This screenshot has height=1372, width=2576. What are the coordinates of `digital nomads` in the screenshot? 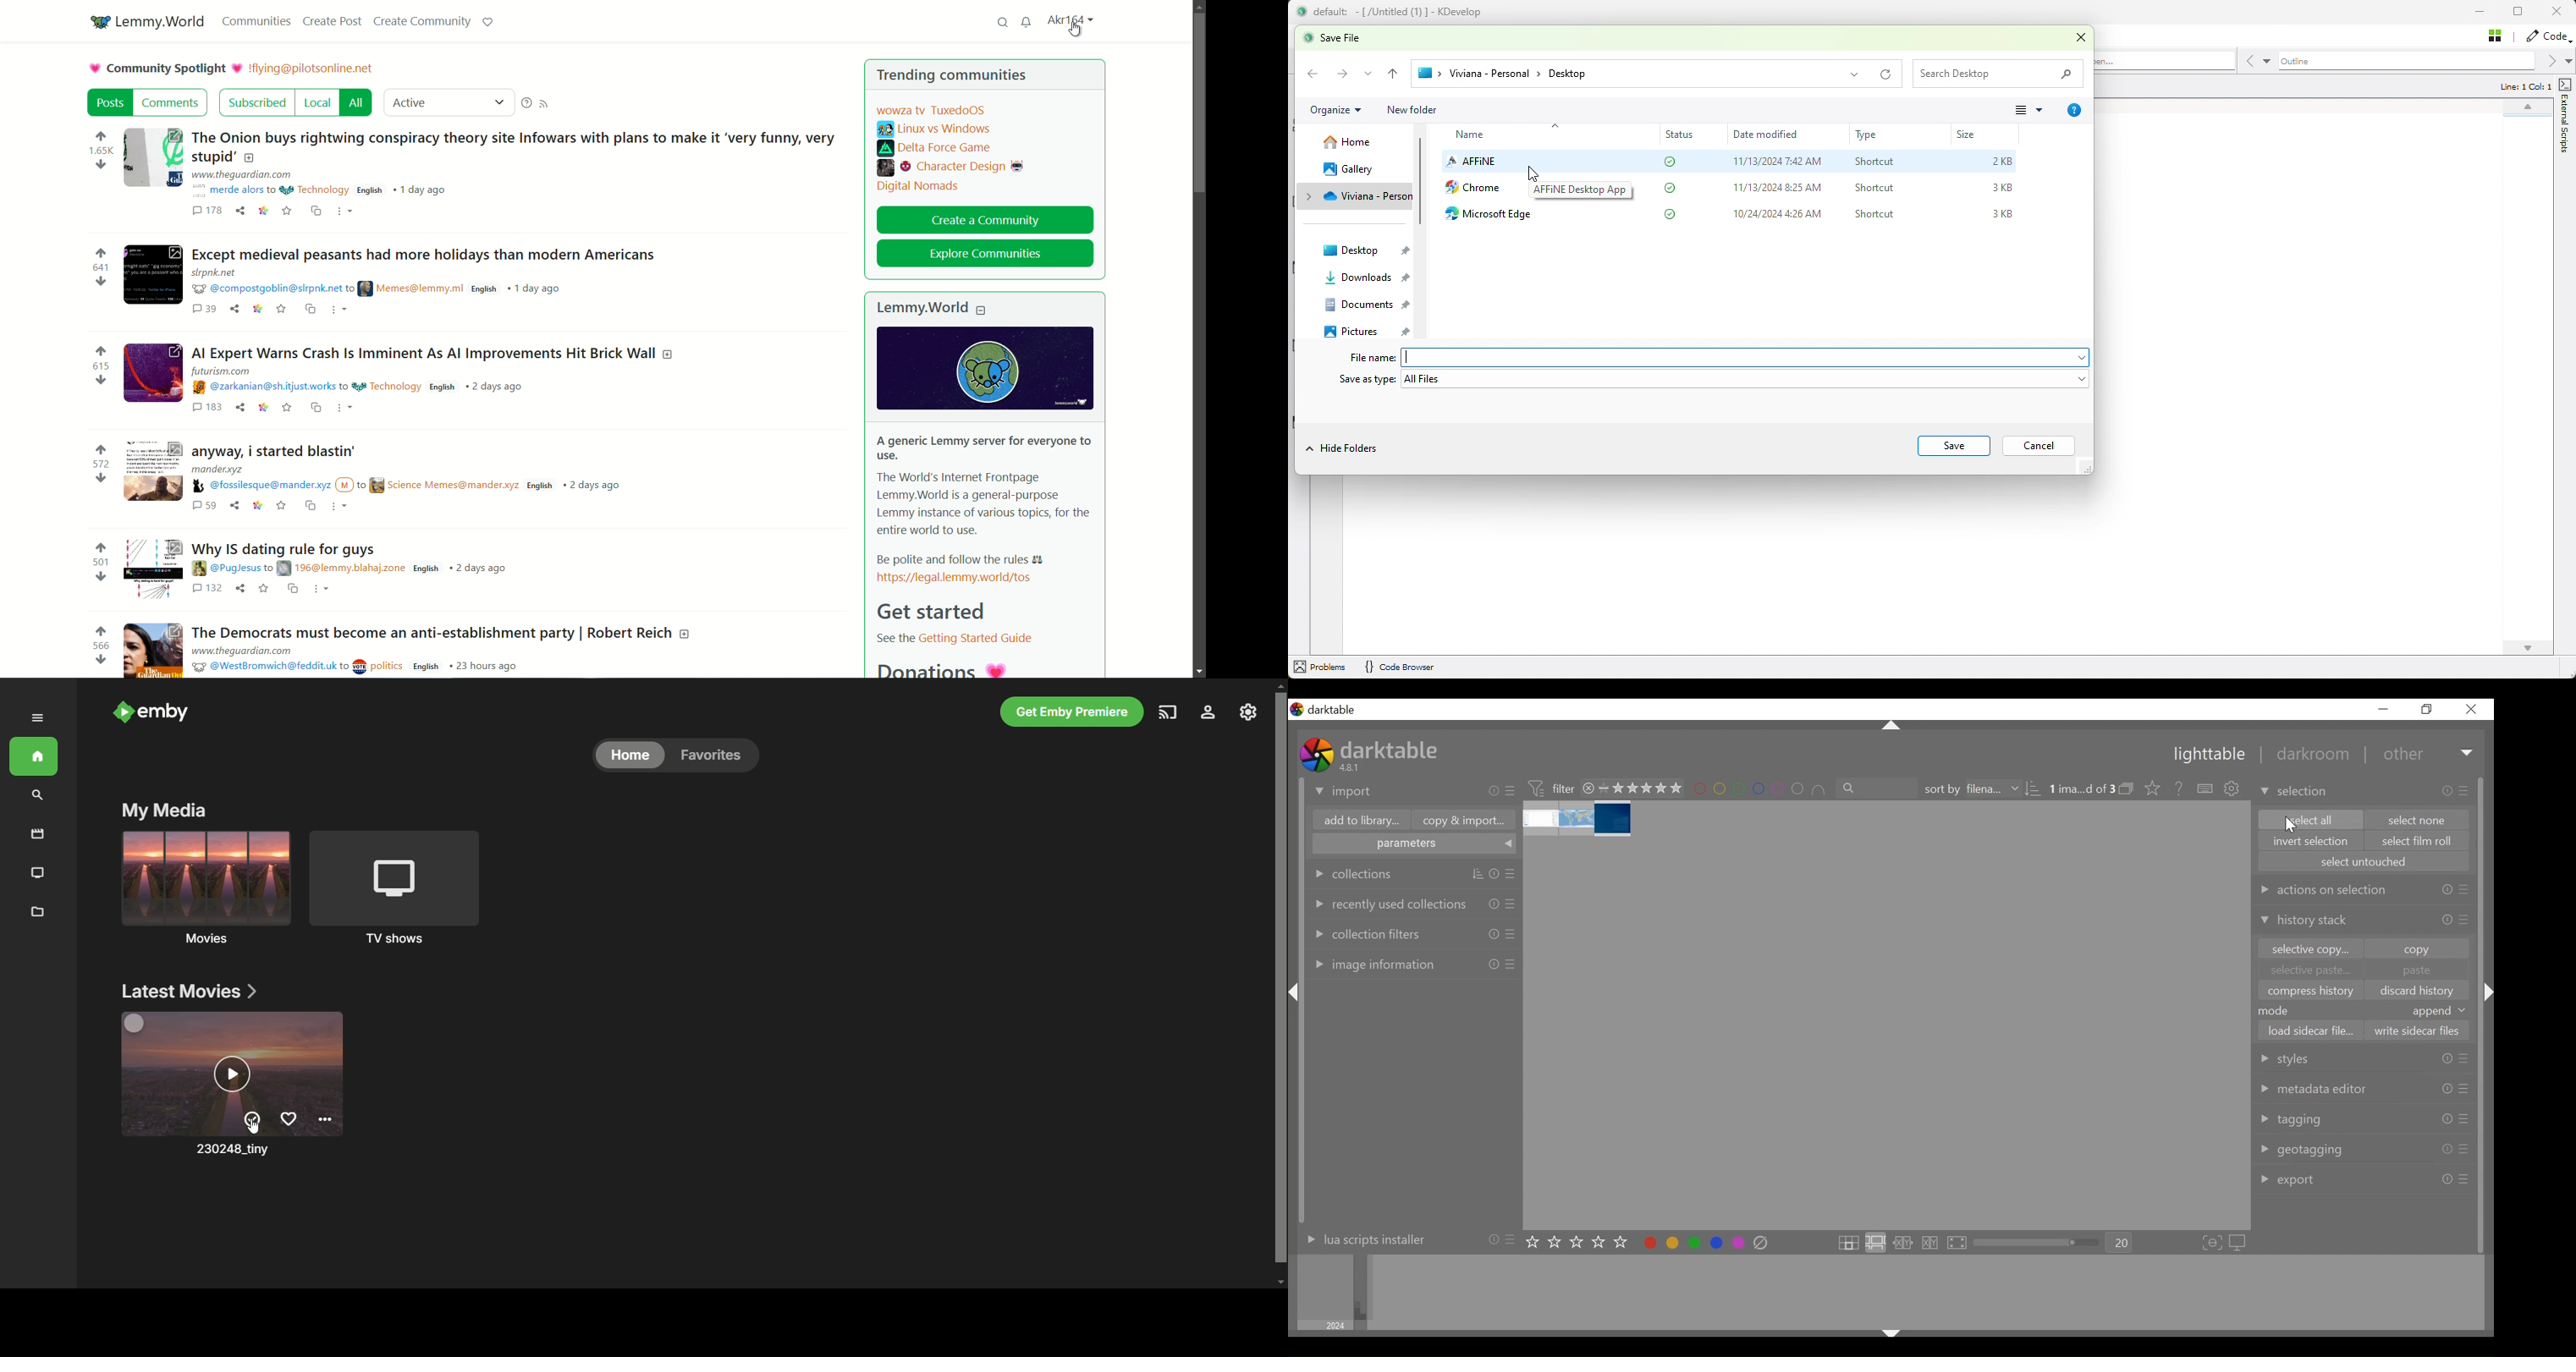 It's located at (917, 188).